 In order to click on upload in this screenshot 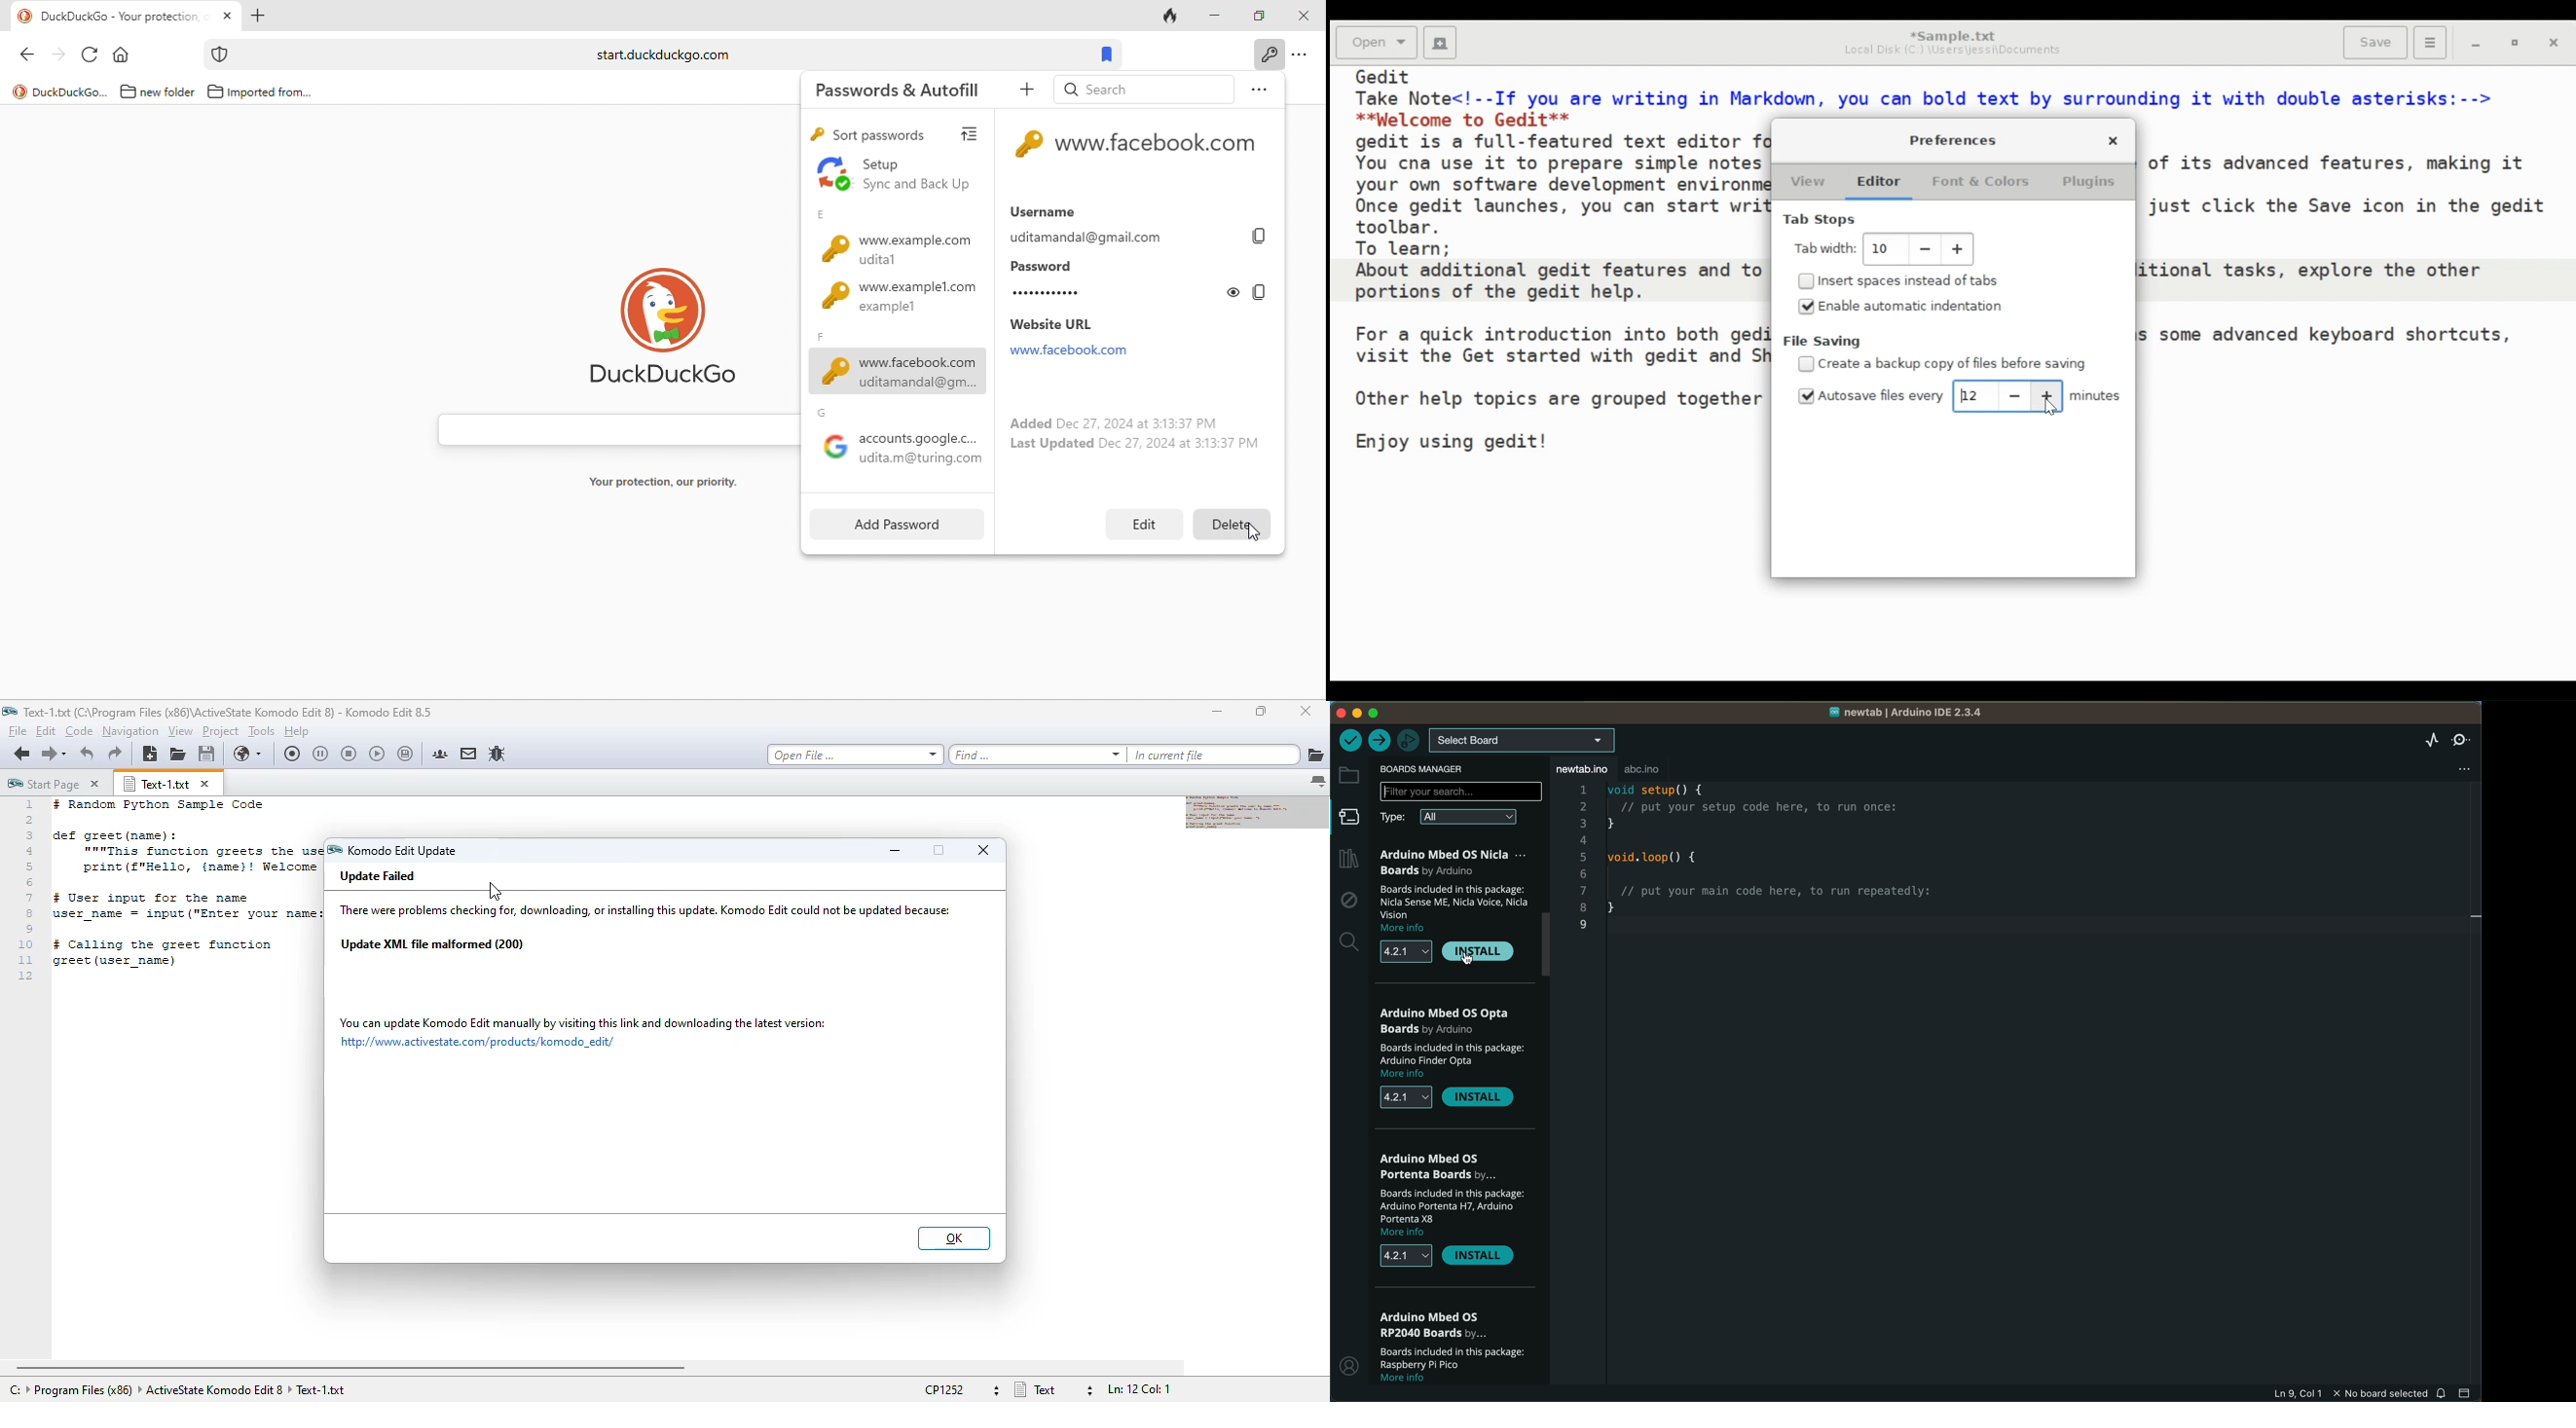, I will do `click(1381, 741)`.